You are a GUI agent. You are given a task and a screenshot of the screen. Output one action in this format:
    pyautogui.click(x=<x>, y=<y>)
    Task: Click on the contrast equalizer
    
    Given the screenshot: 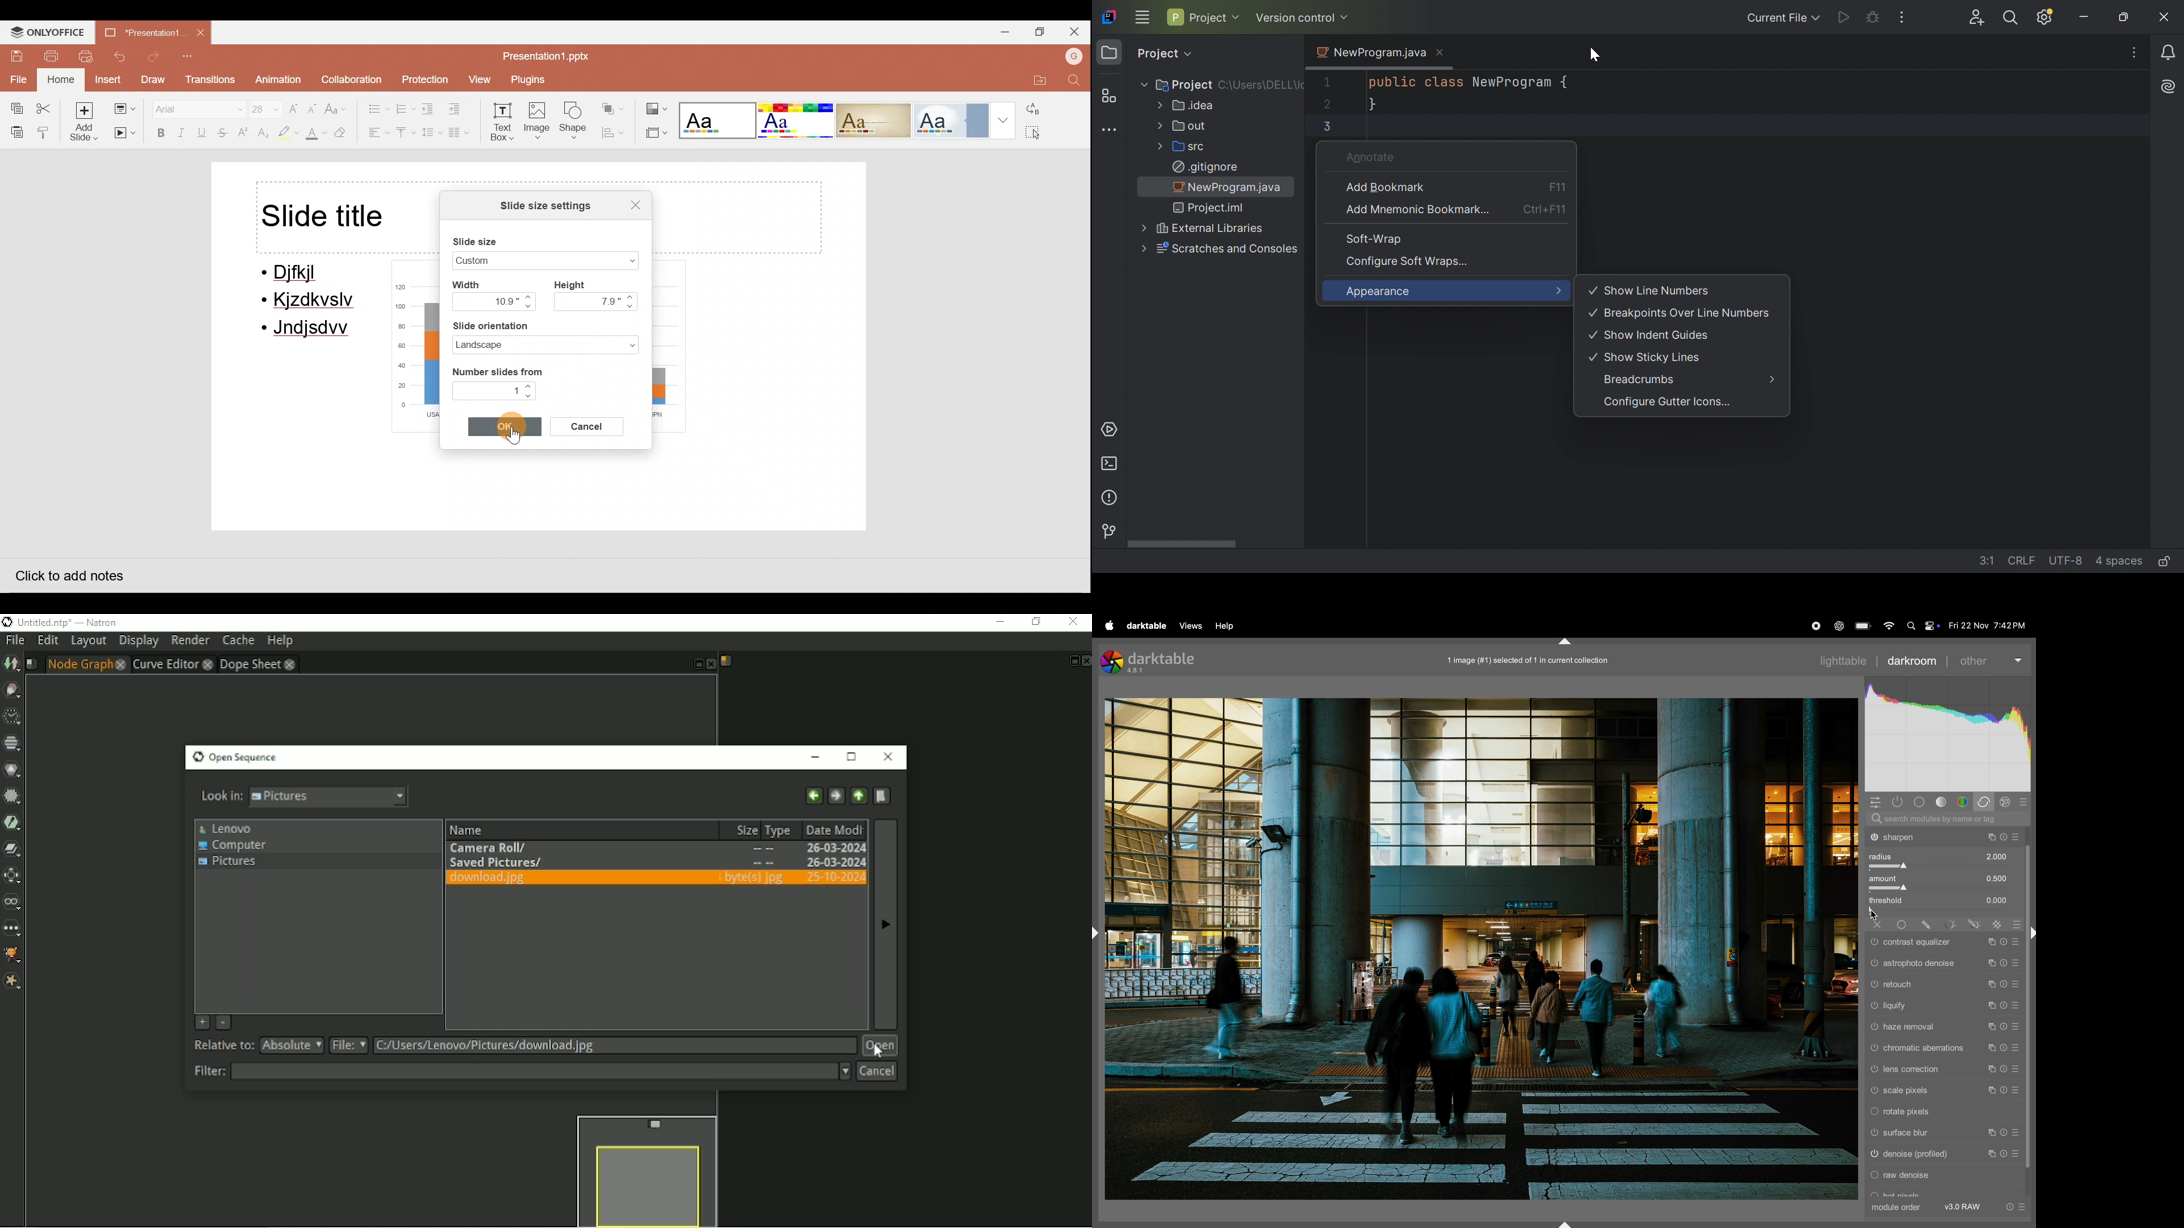 What is the action you would take?
    pyautogui.click(x=1941, y=942)
    